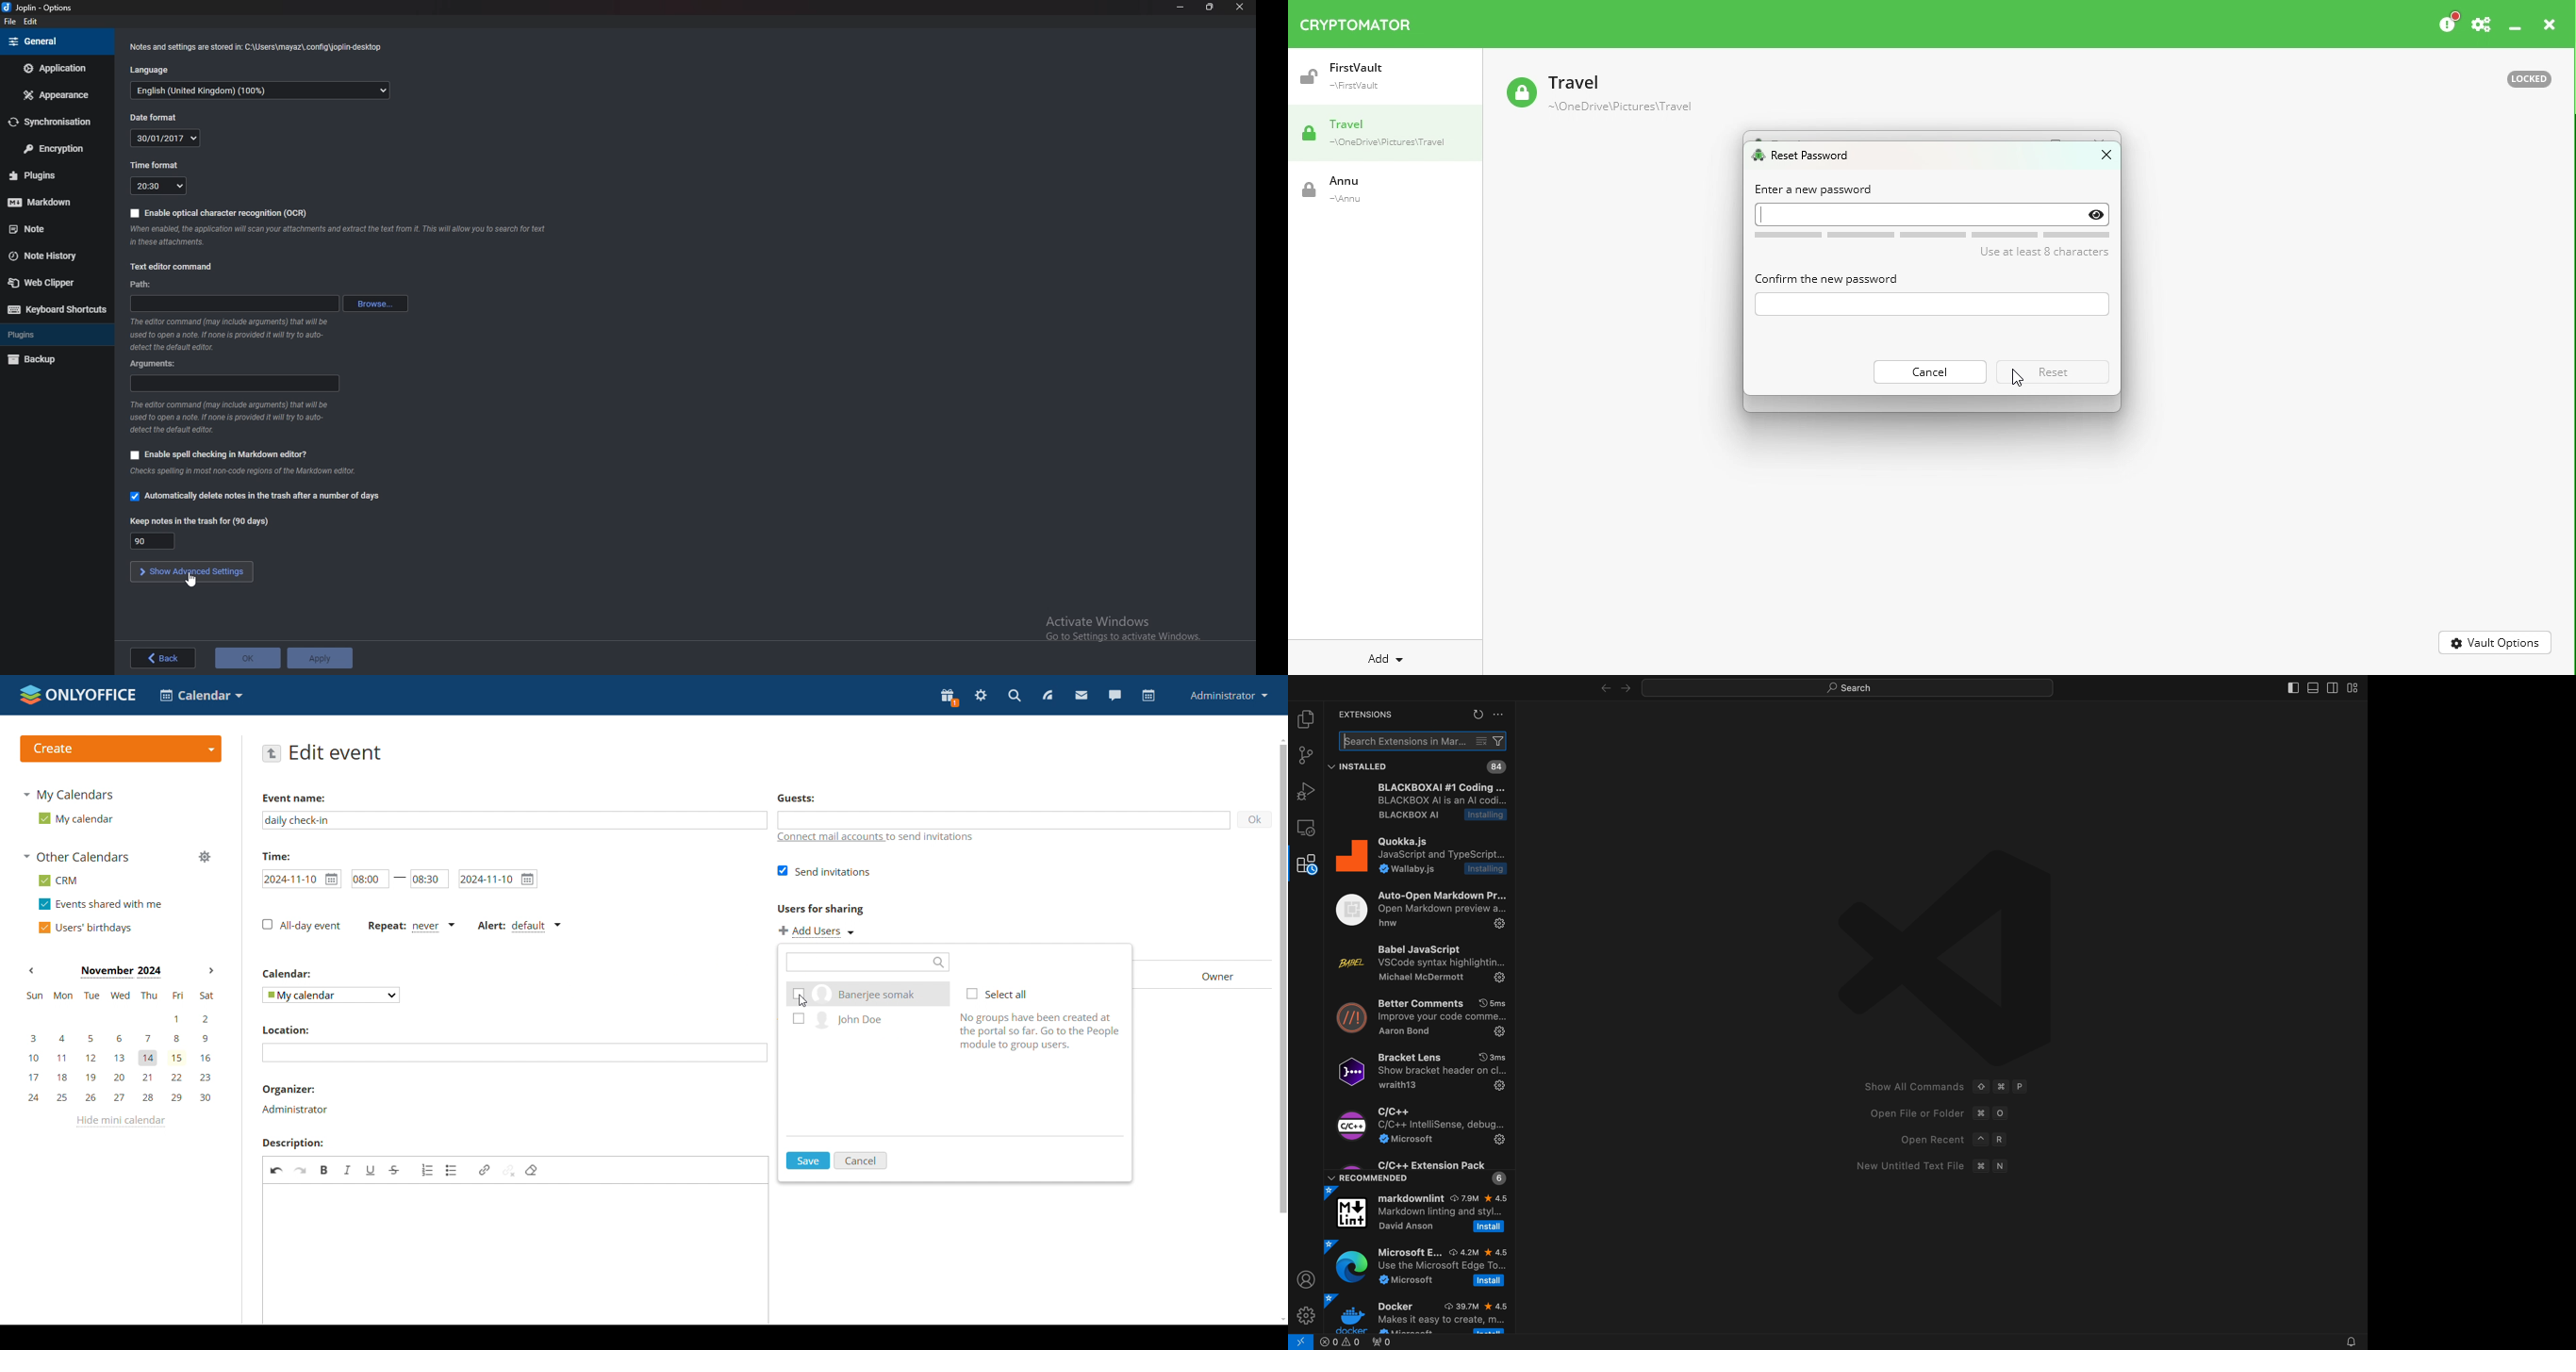 This screenshot has height=1372, width=2576. I want to click on hide mini calendar, so click(119, 1122).